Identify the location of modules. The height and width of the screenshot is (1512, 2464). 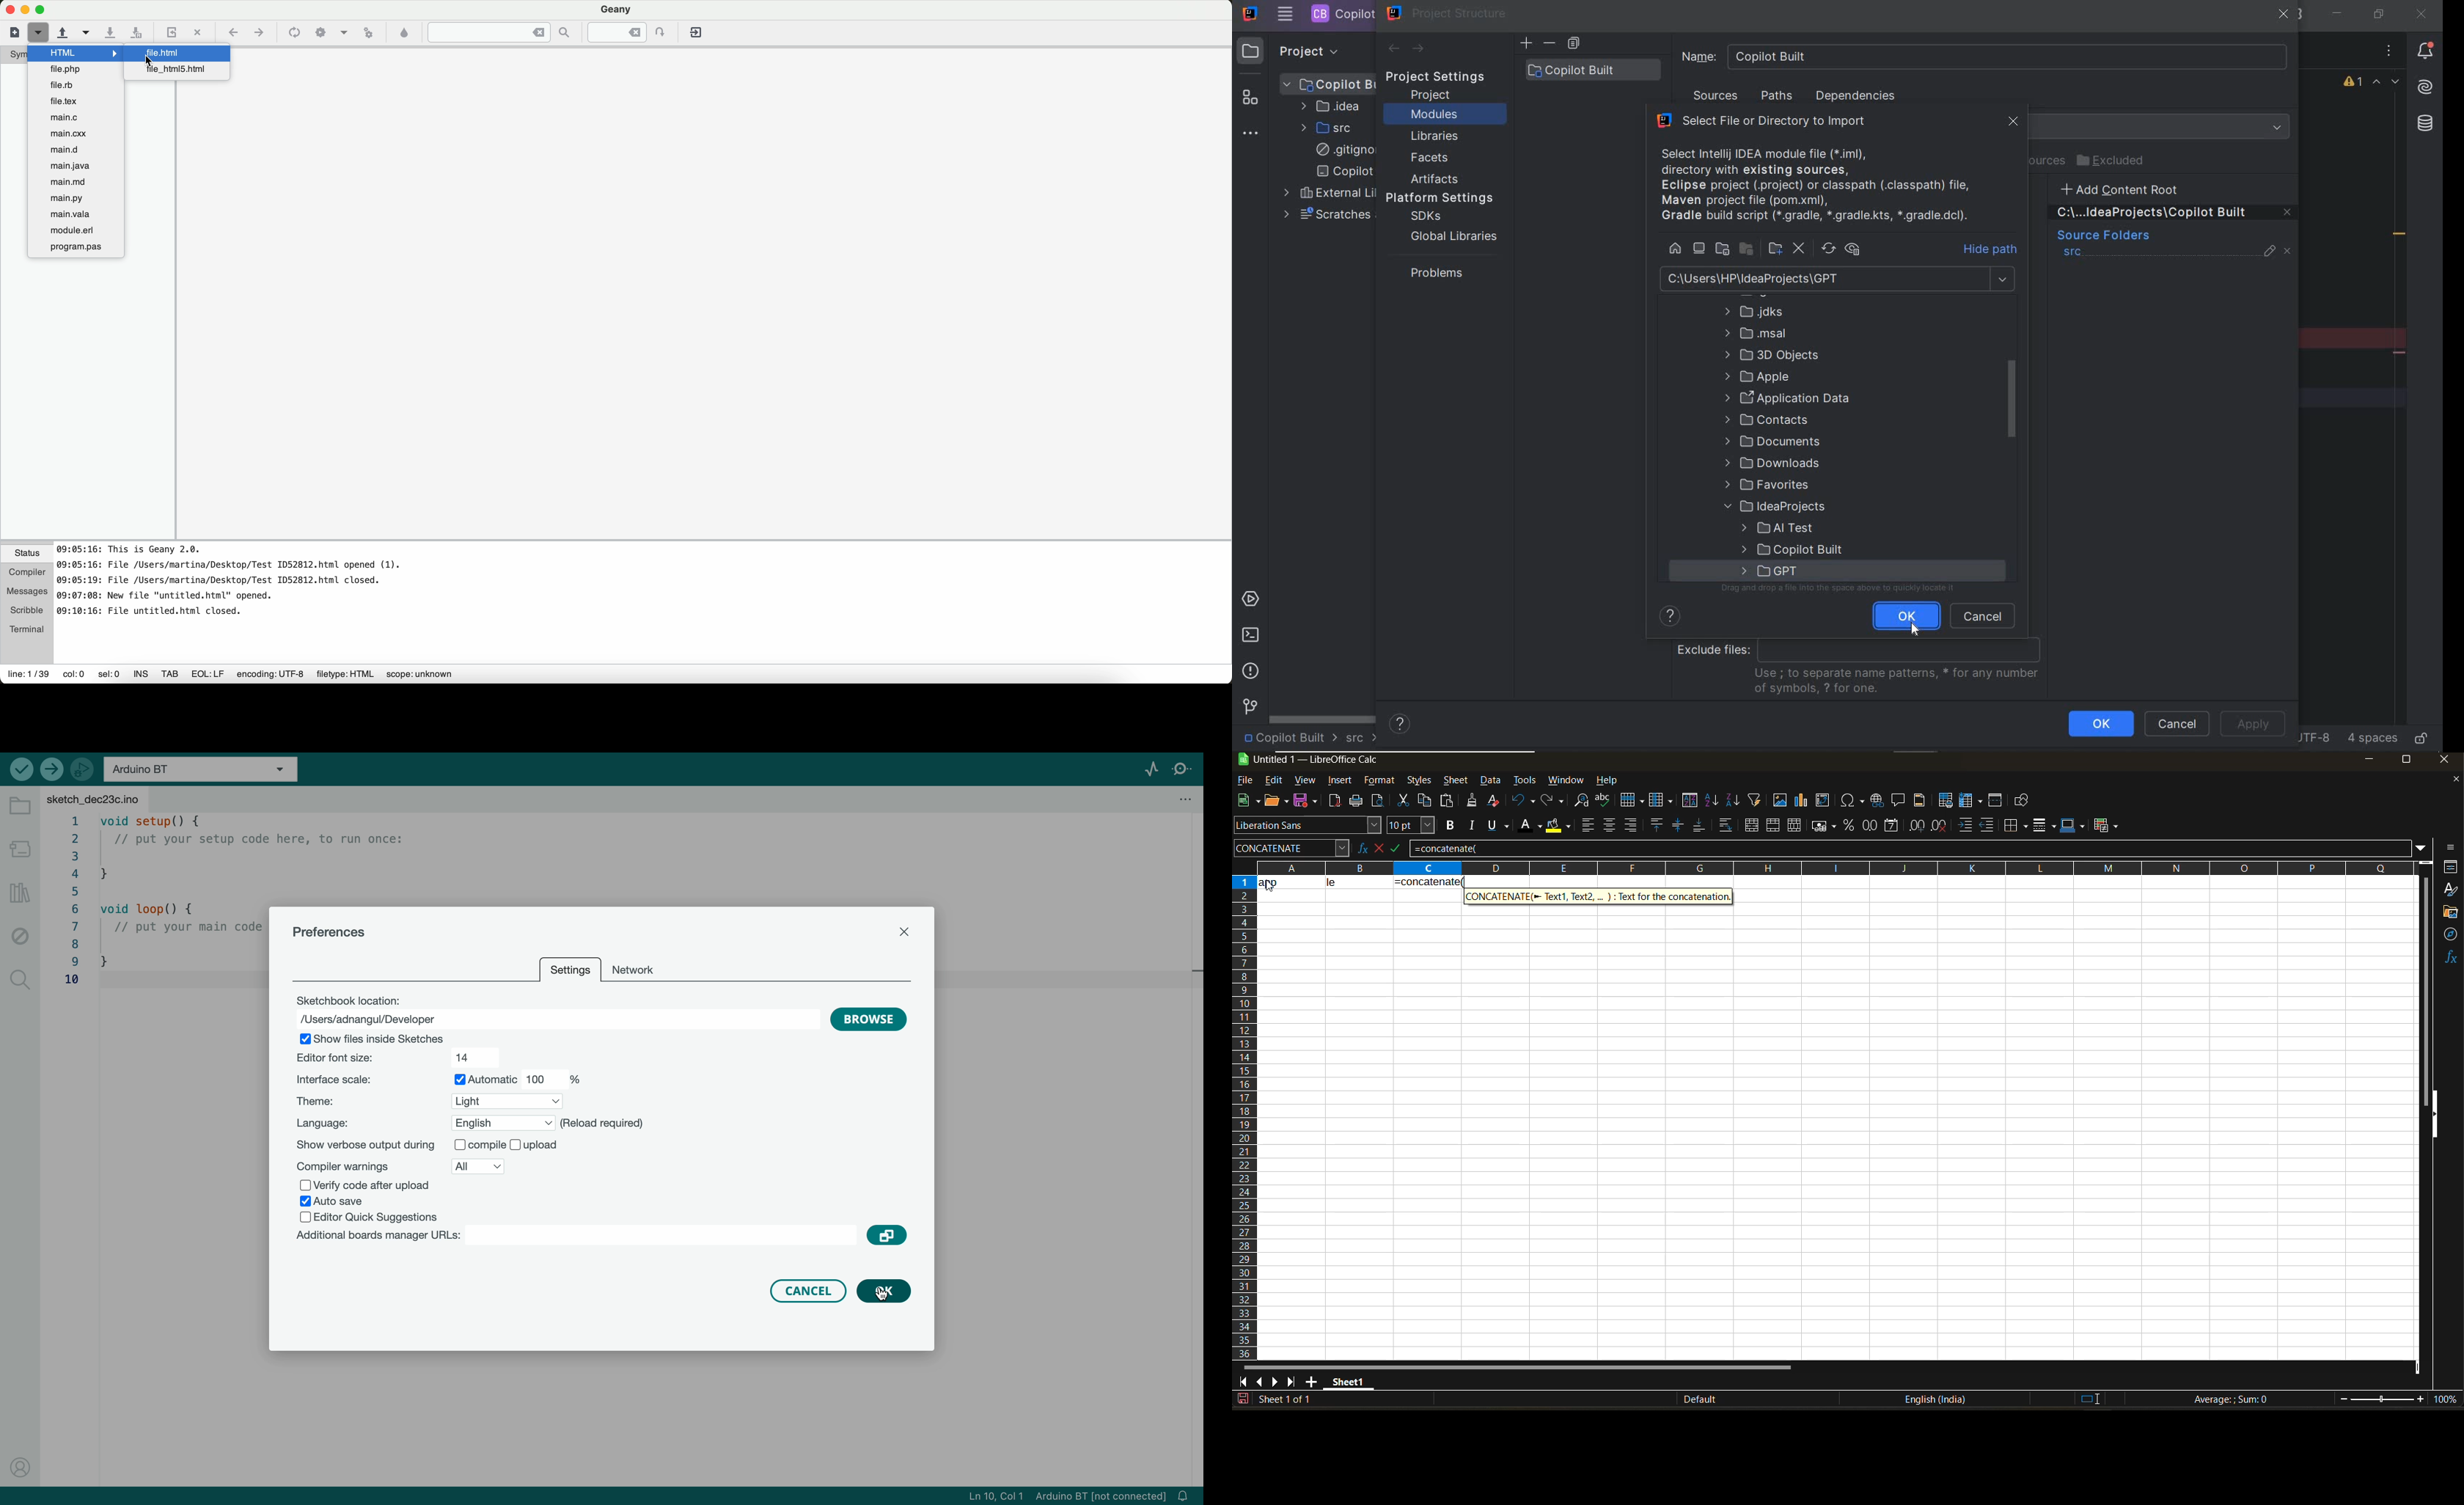
(1434, 115).